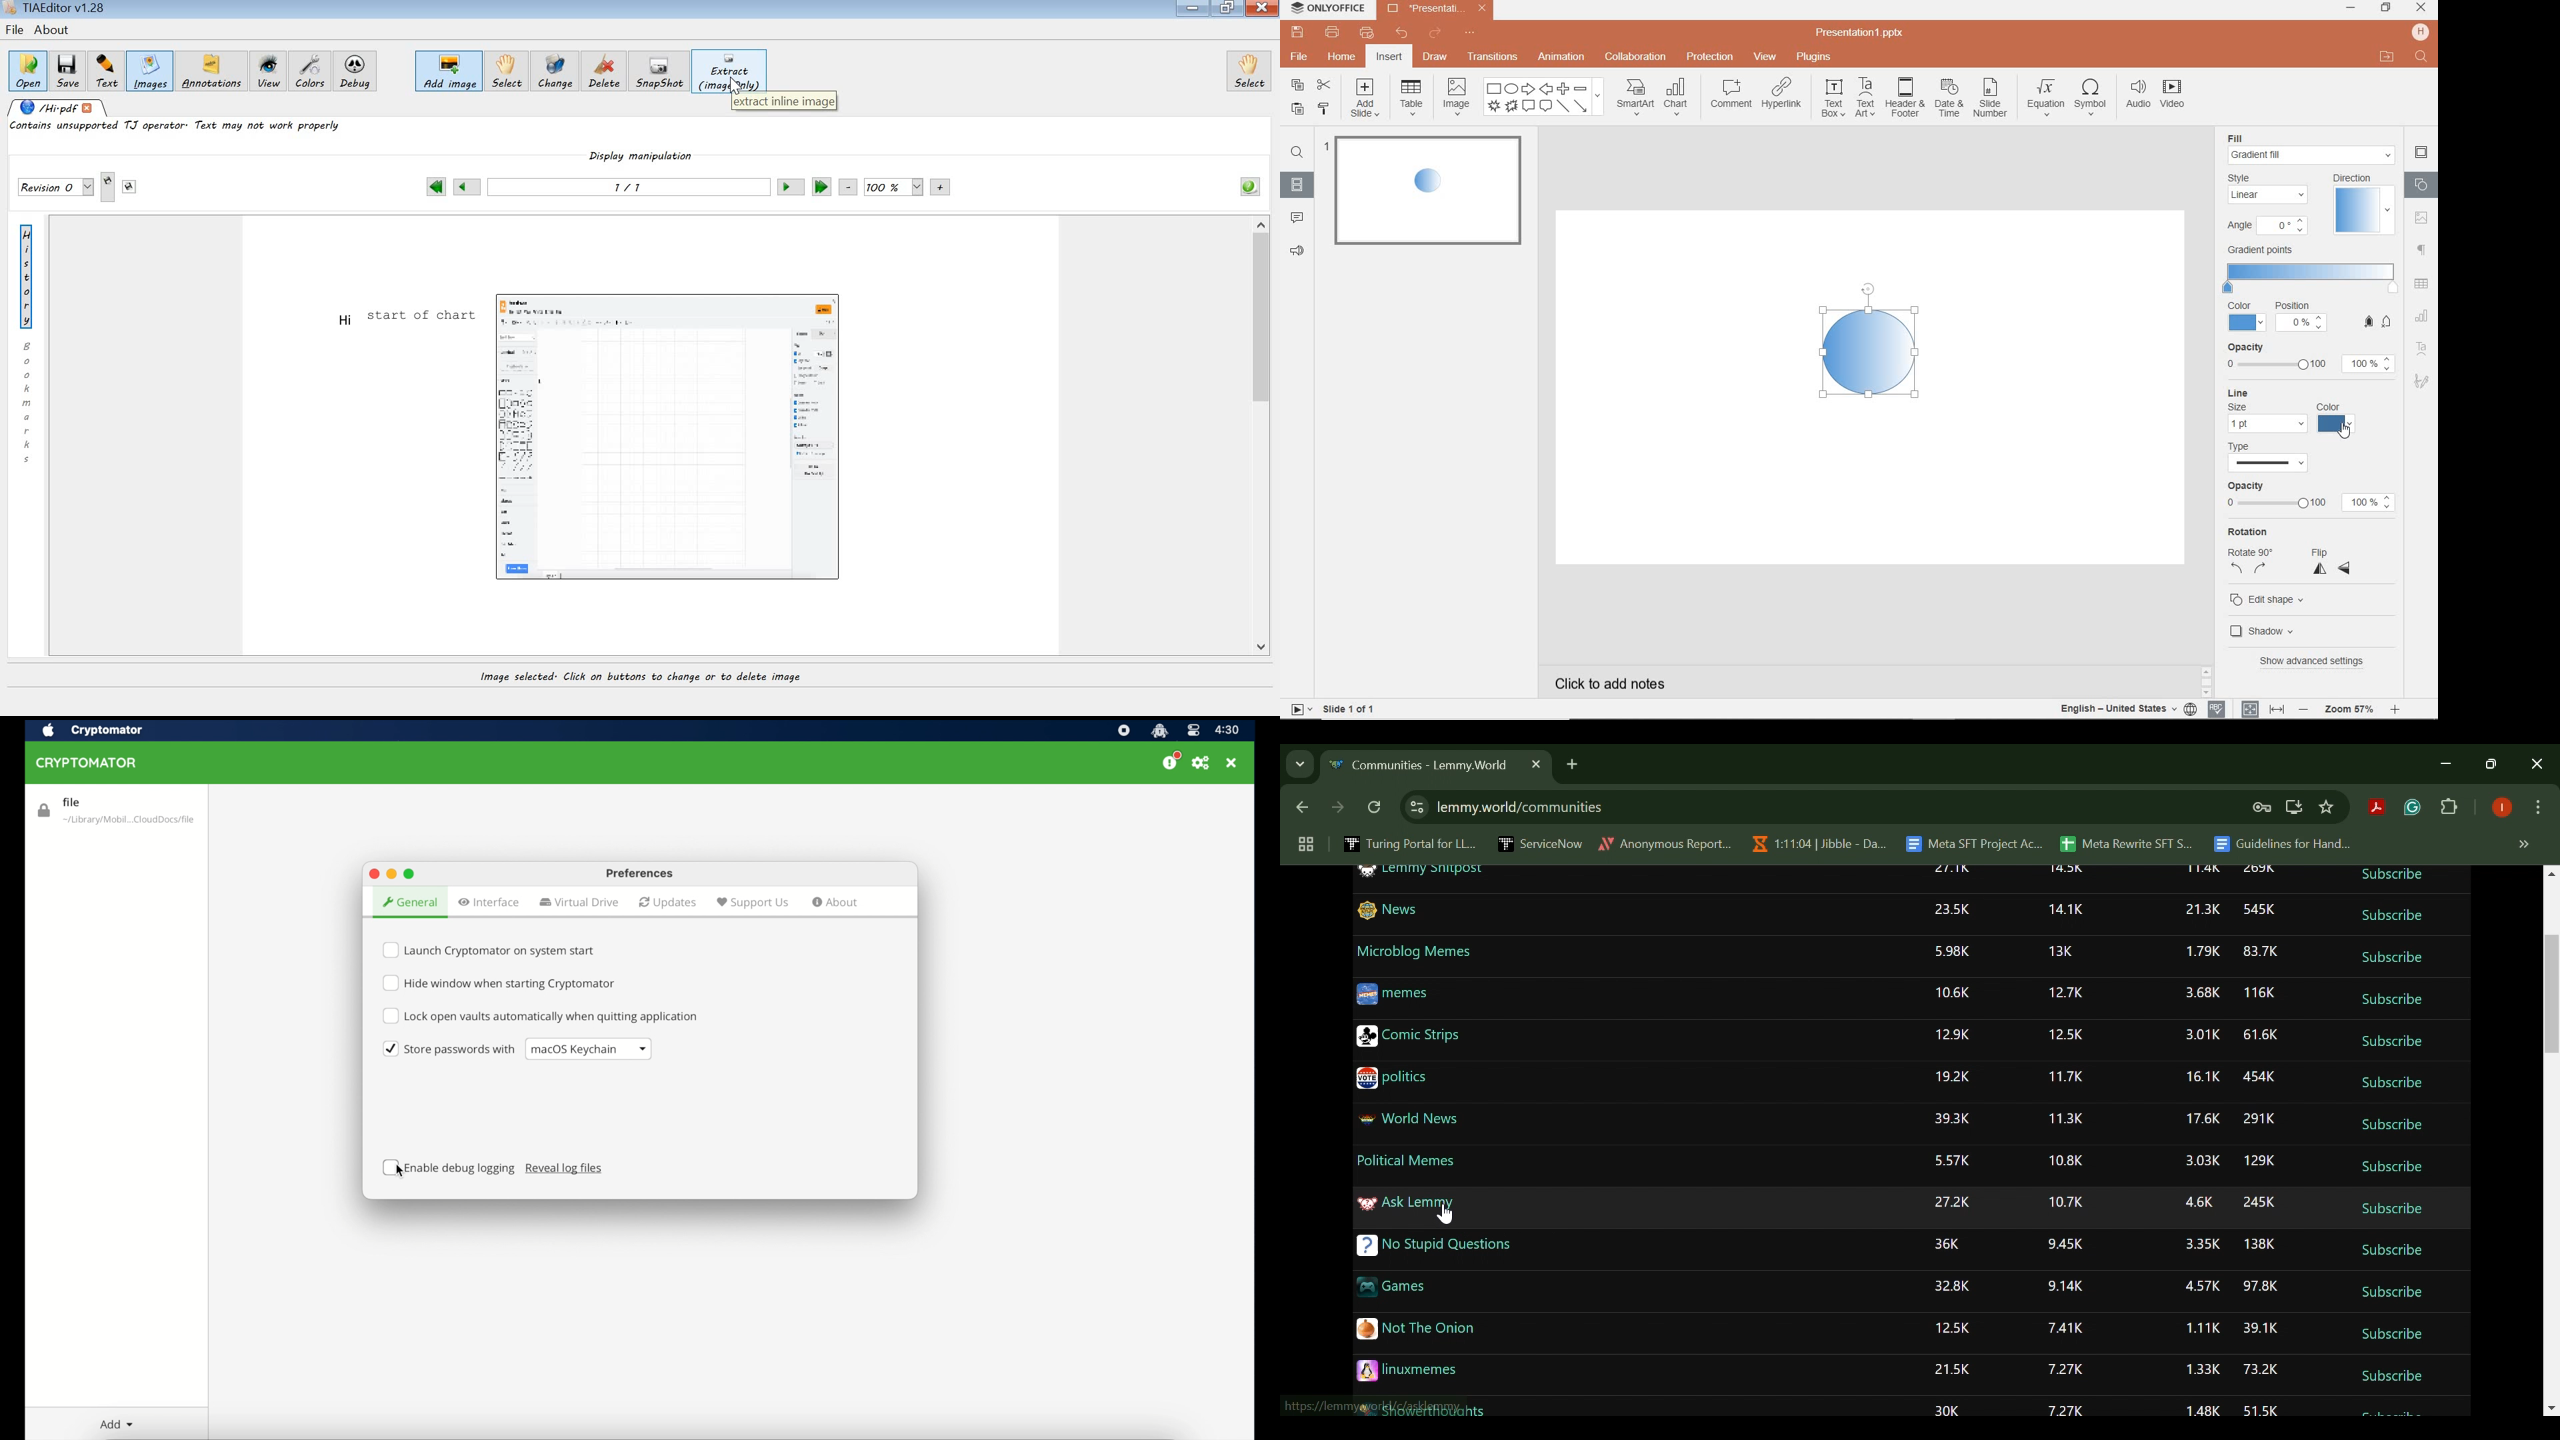 The width and height of the screenshot is (2576, 1456). What do you see at coordinates (1867, 98) in the screenshot?
I see `text art` at bounding box center [1867, 98].